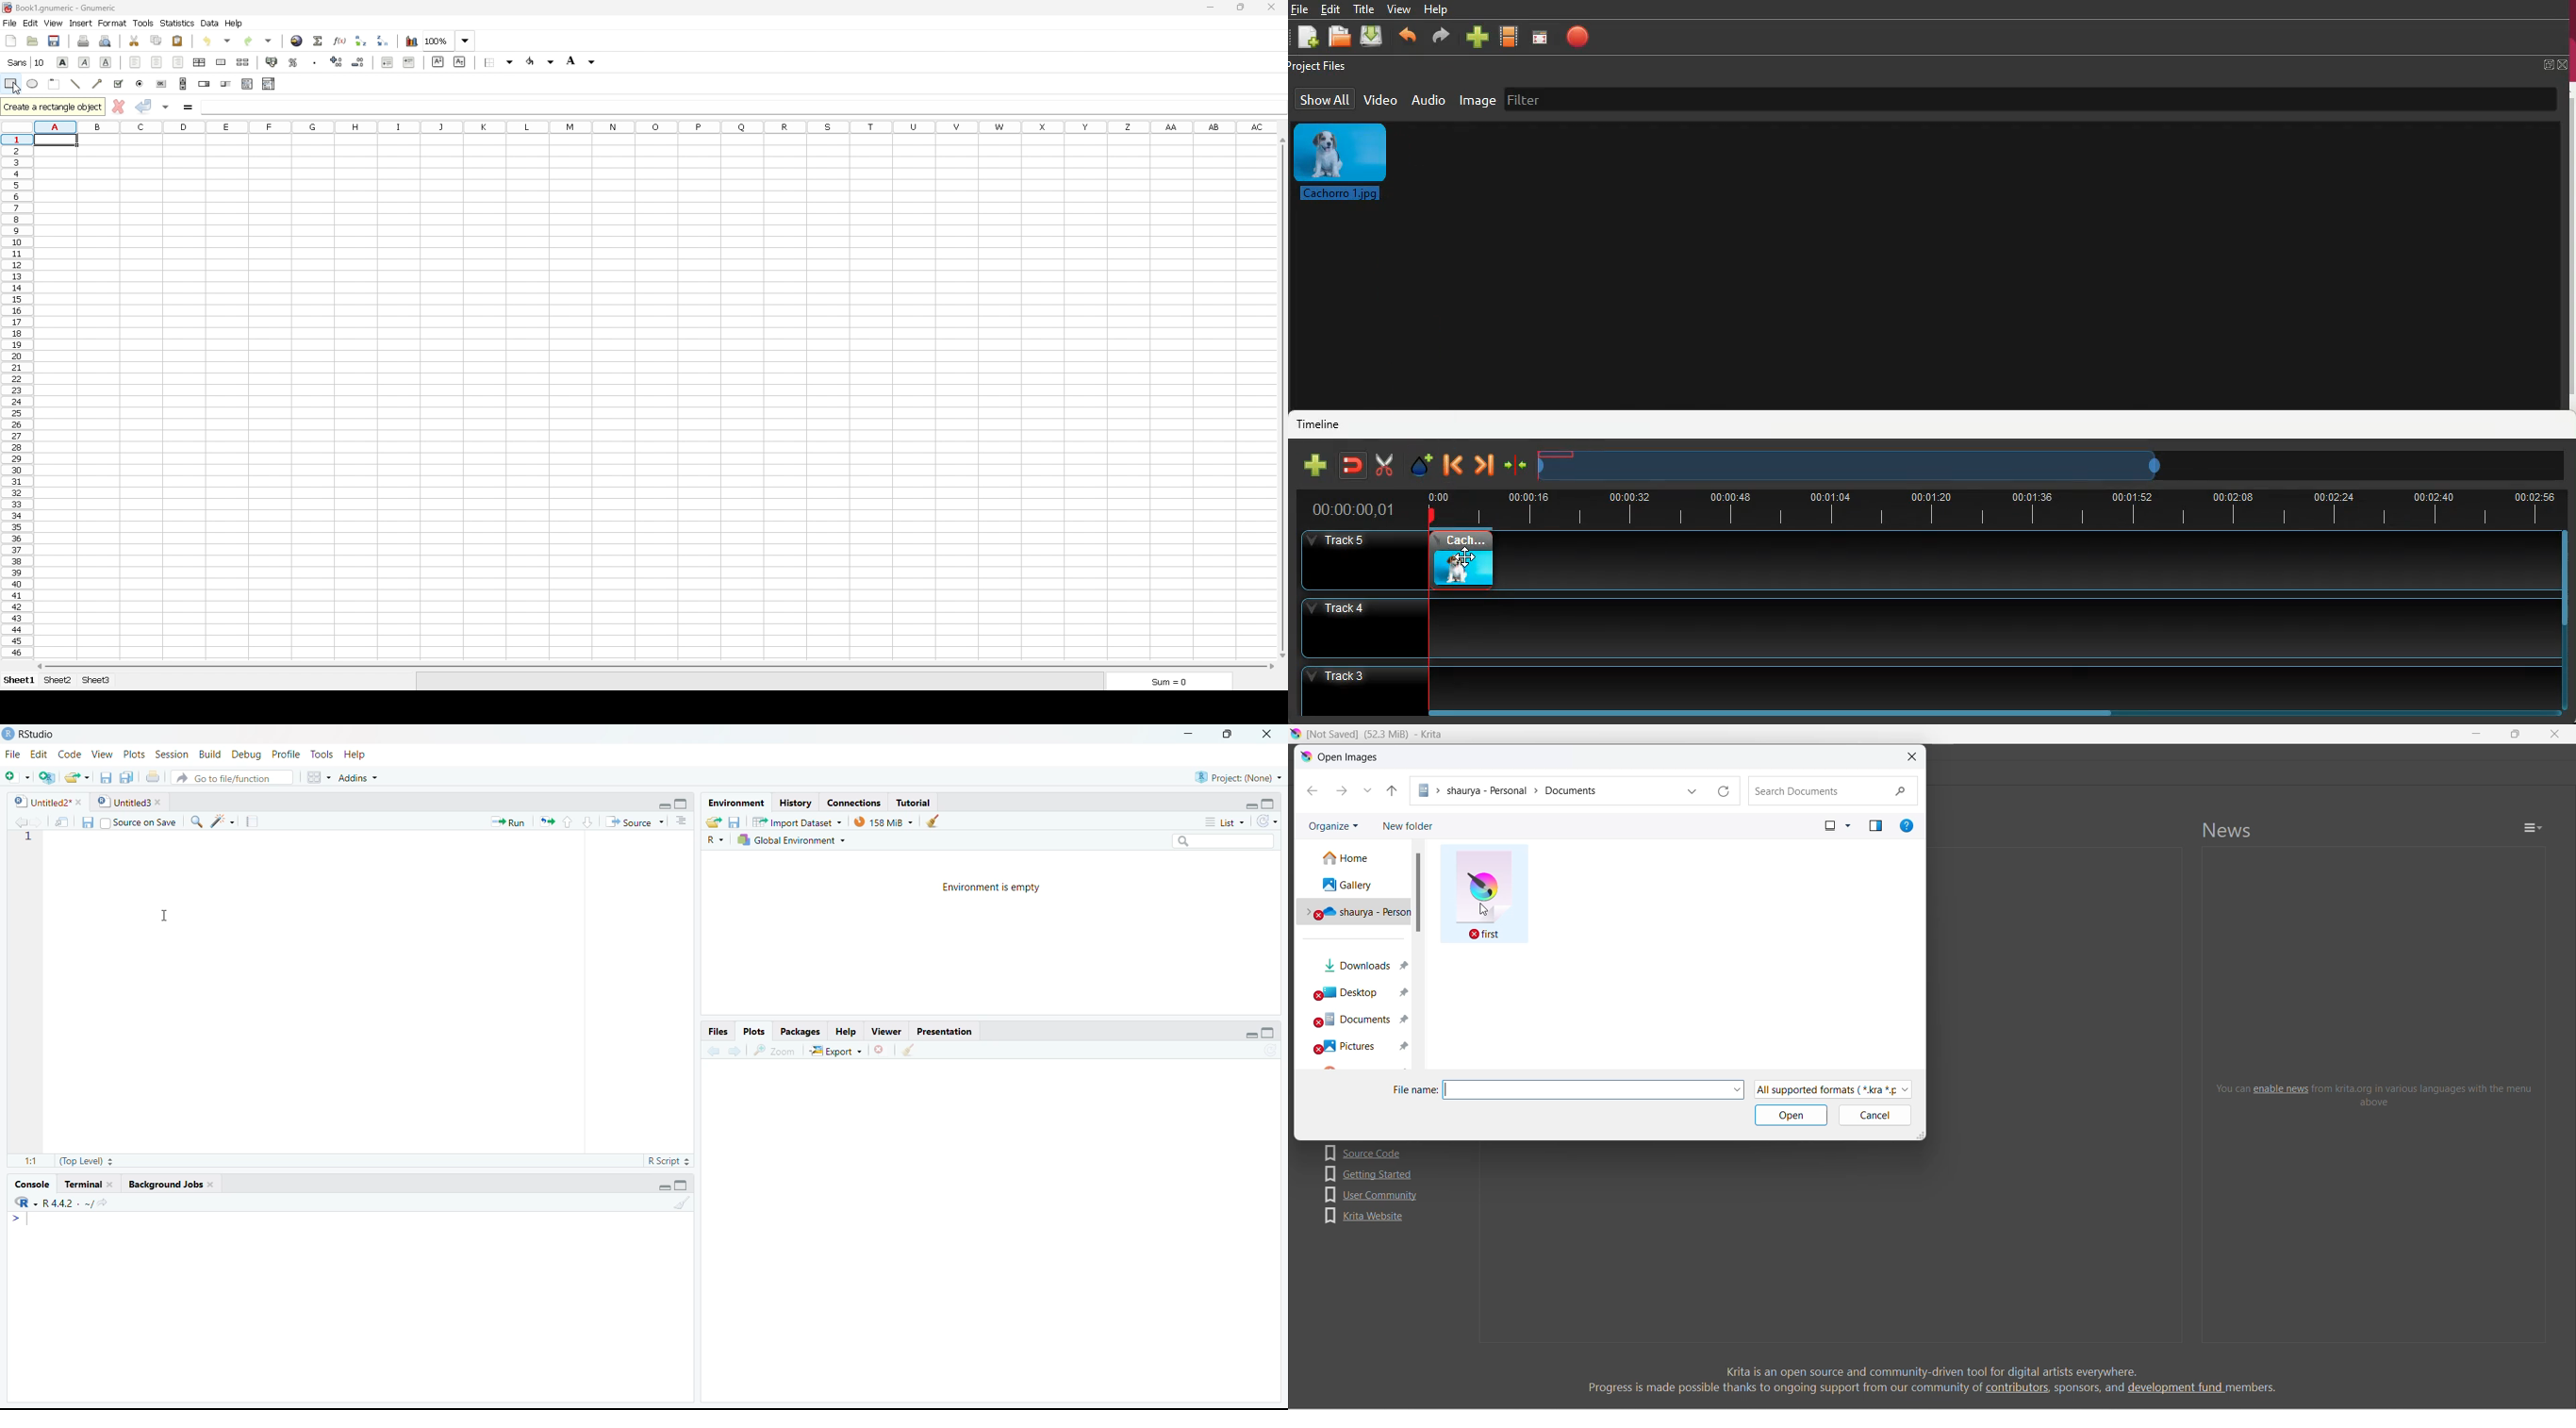 This screenshot has height=1428, width=2576. I want to click on compile report, so click(246, 820).